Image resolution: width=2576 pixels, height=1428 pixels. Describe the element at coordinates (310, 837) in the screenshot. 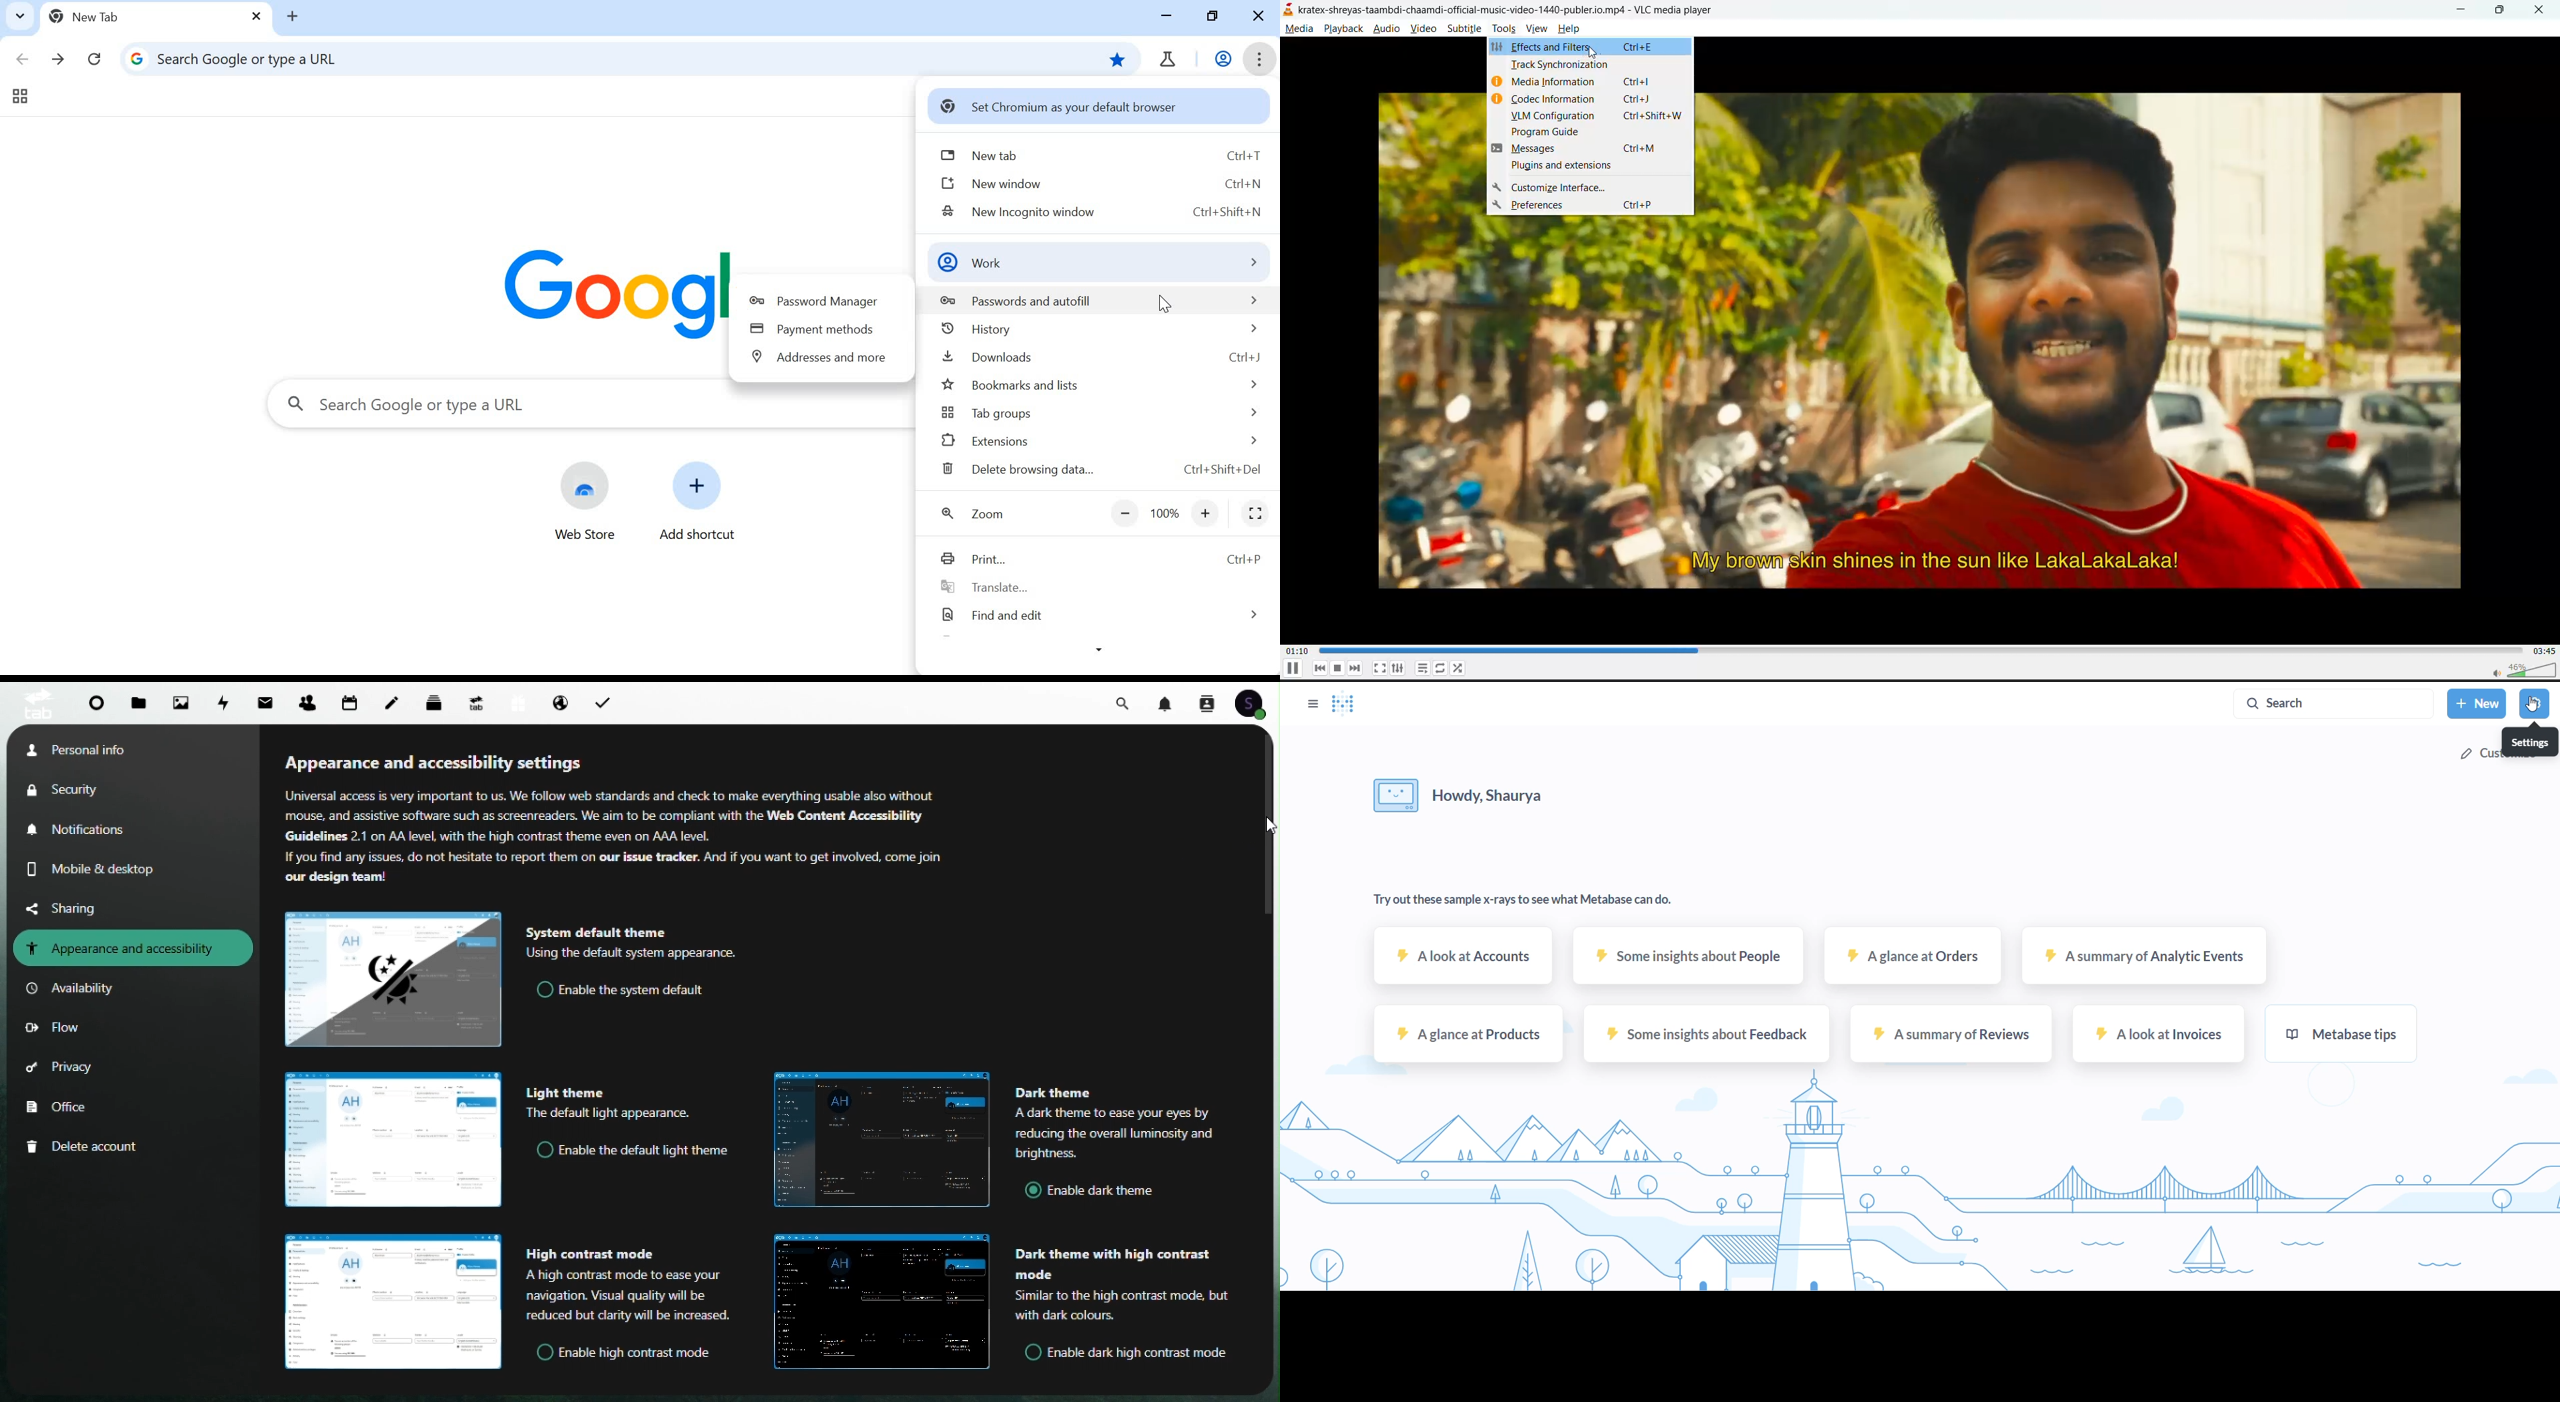

I see `Guidelines` at that location.